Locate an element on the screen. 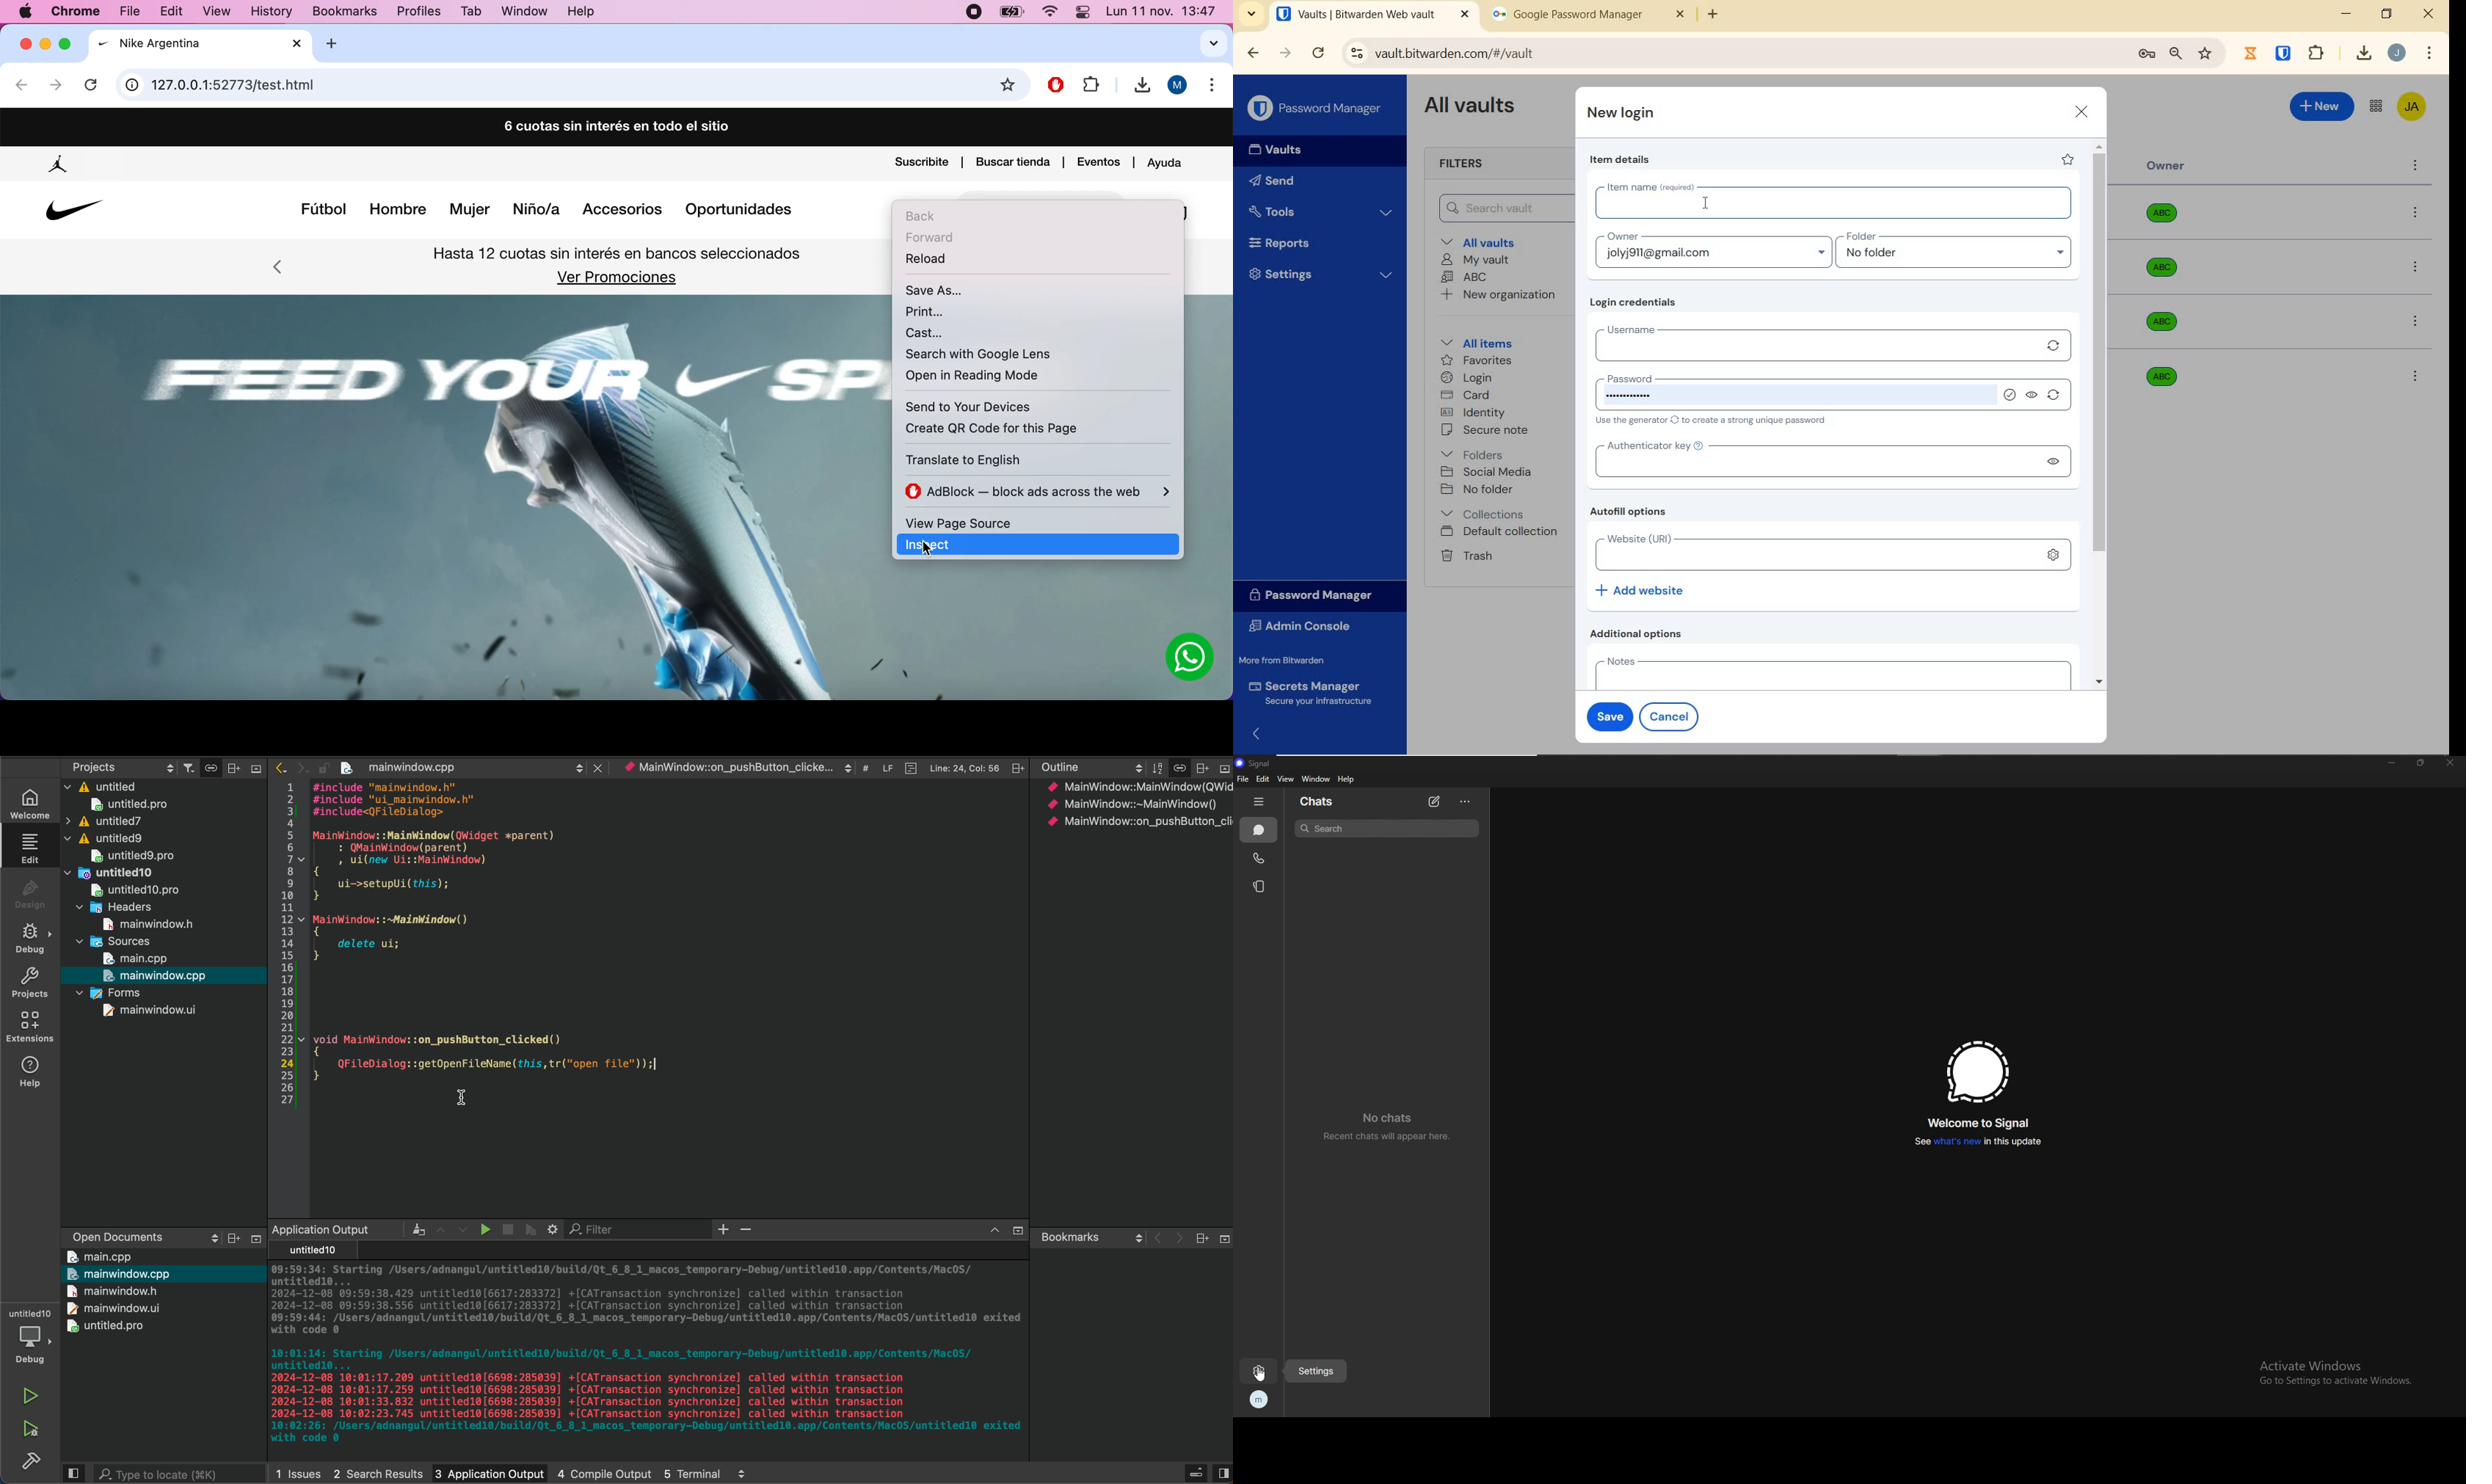 This screenshot has height=1484, width=2492. debug is located at coordinates (29, 939).